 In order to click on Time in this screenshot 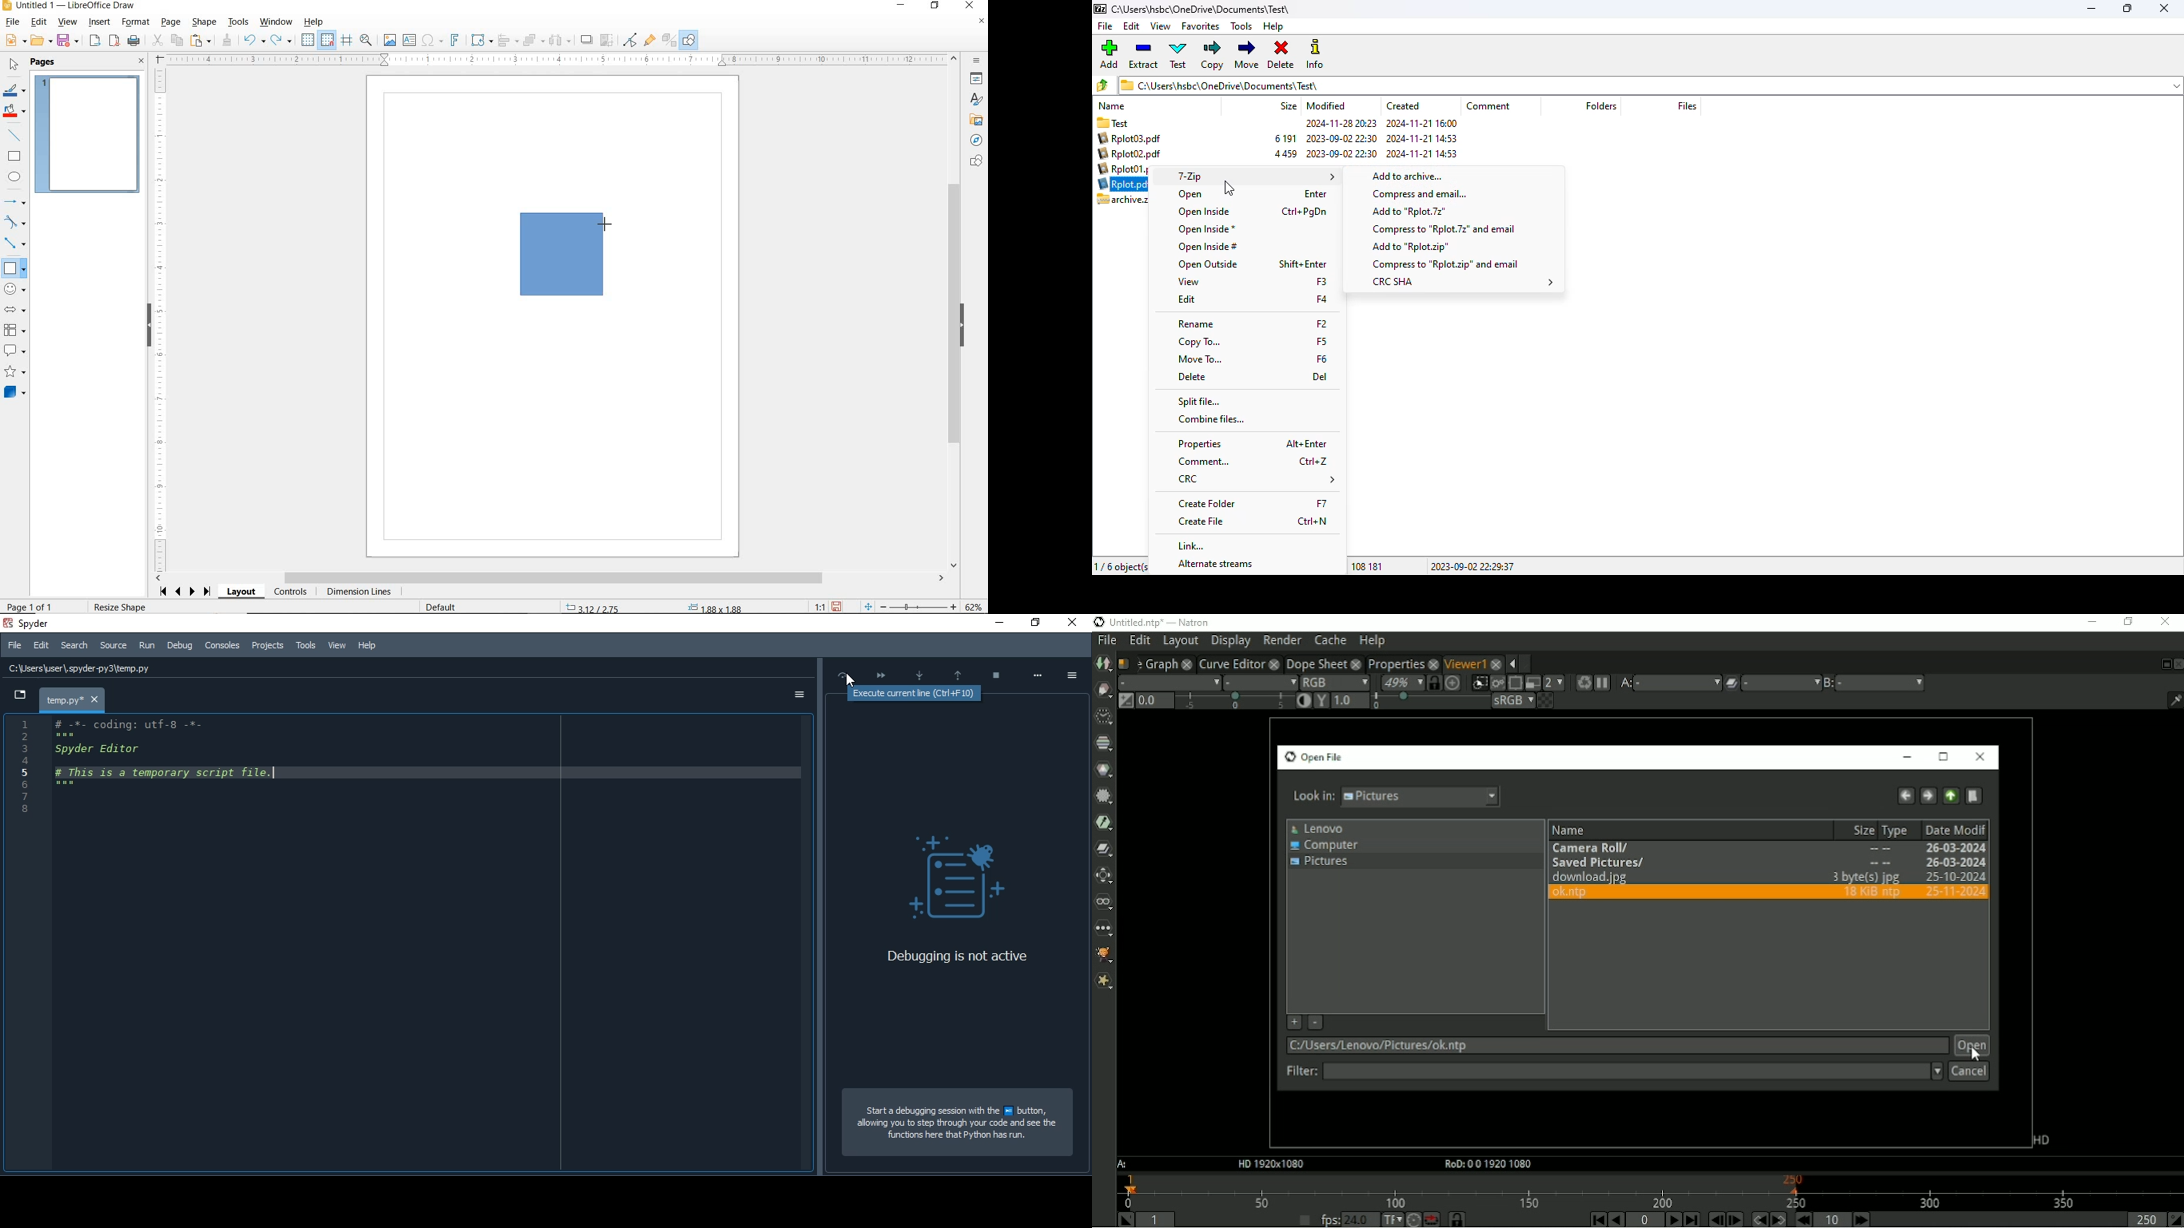, I will do `click(1104, 717)`.